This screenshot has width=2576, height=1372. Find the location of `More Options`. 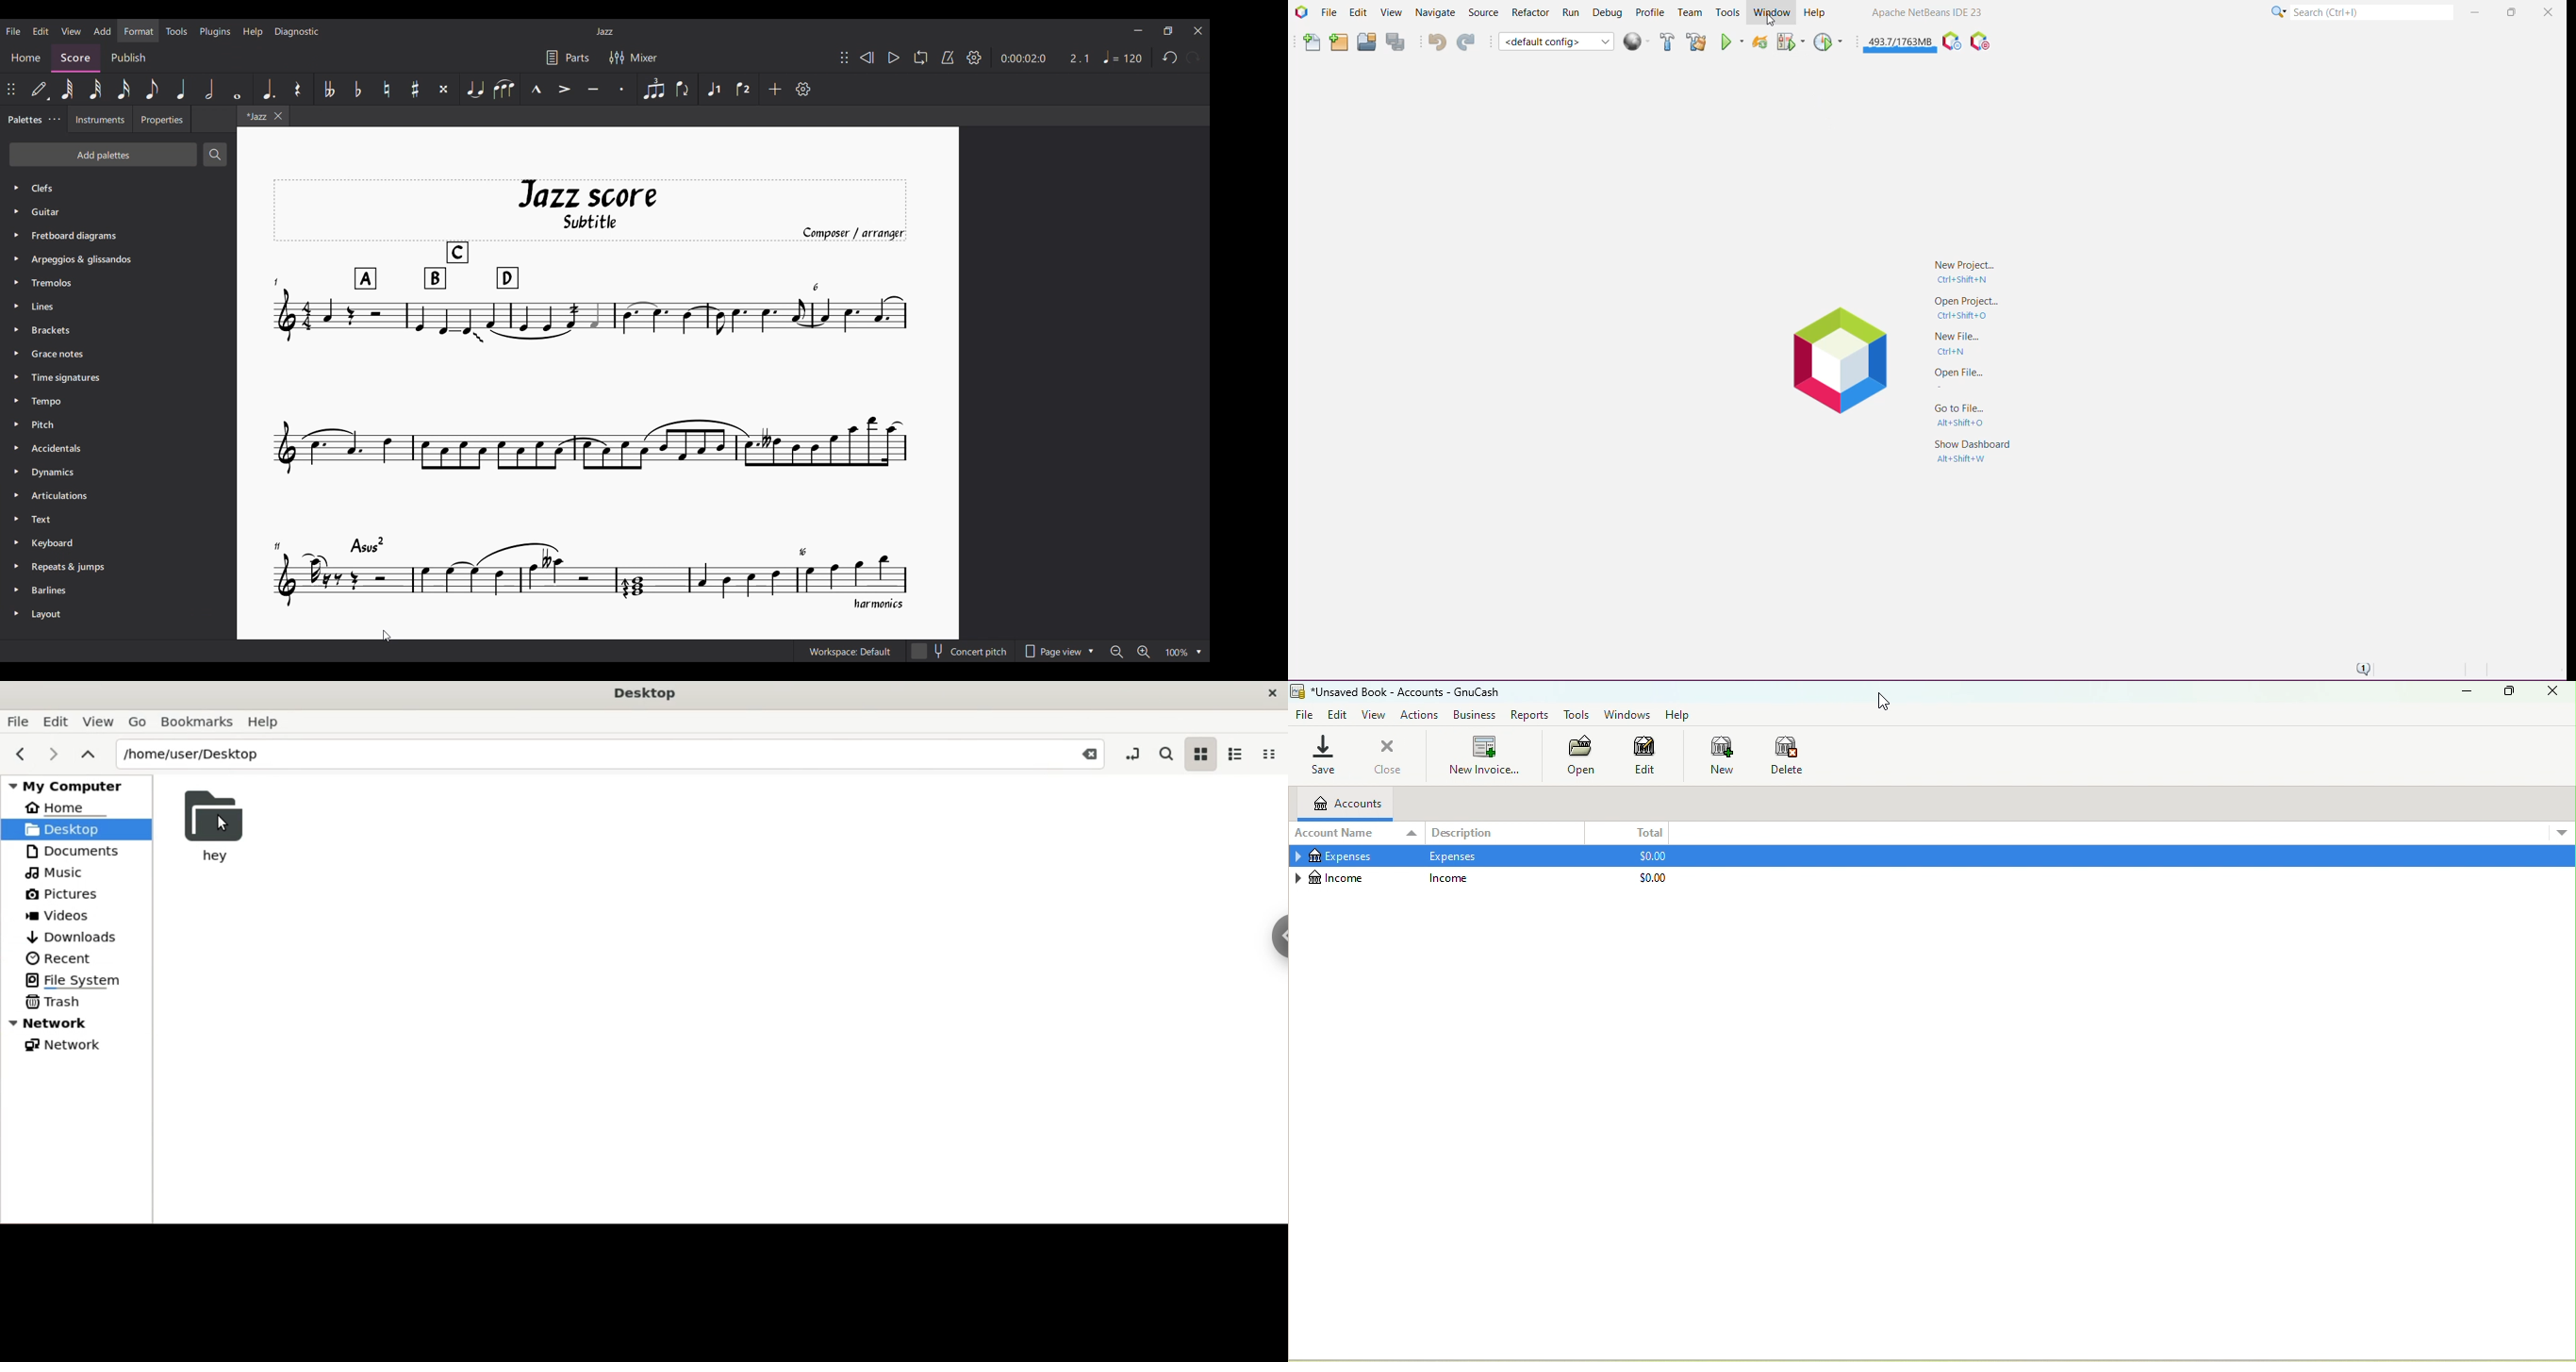

More Options is located at coordinates (2562, 831).